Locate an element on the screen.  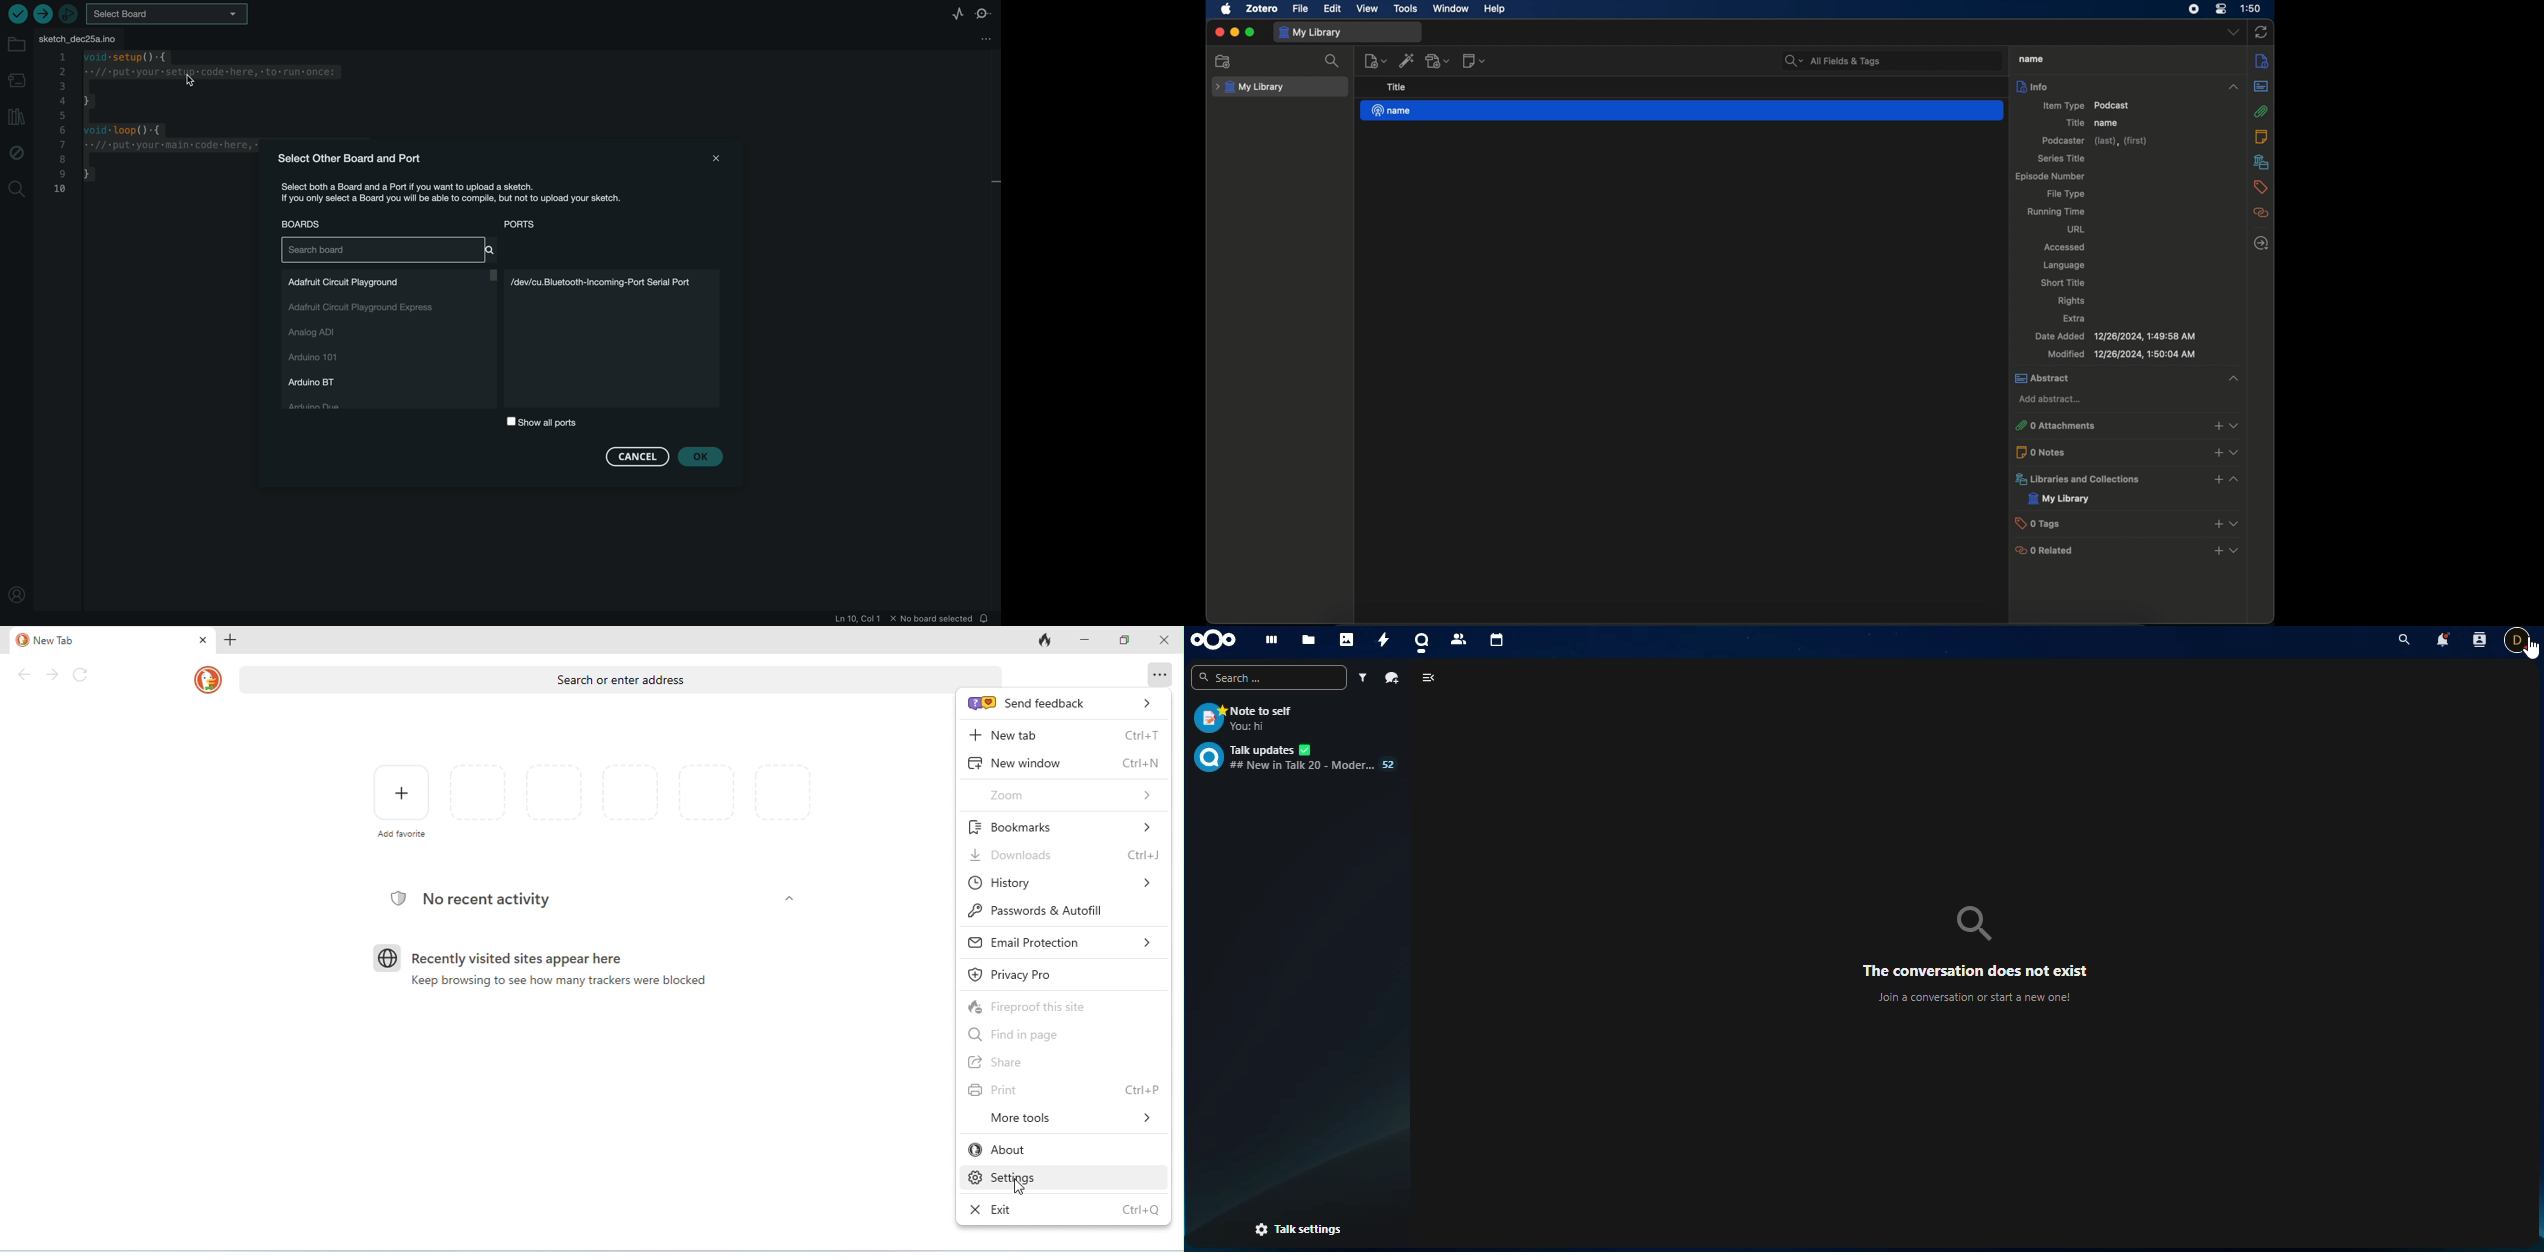
1:50 is located at coordinates (2252, 8).